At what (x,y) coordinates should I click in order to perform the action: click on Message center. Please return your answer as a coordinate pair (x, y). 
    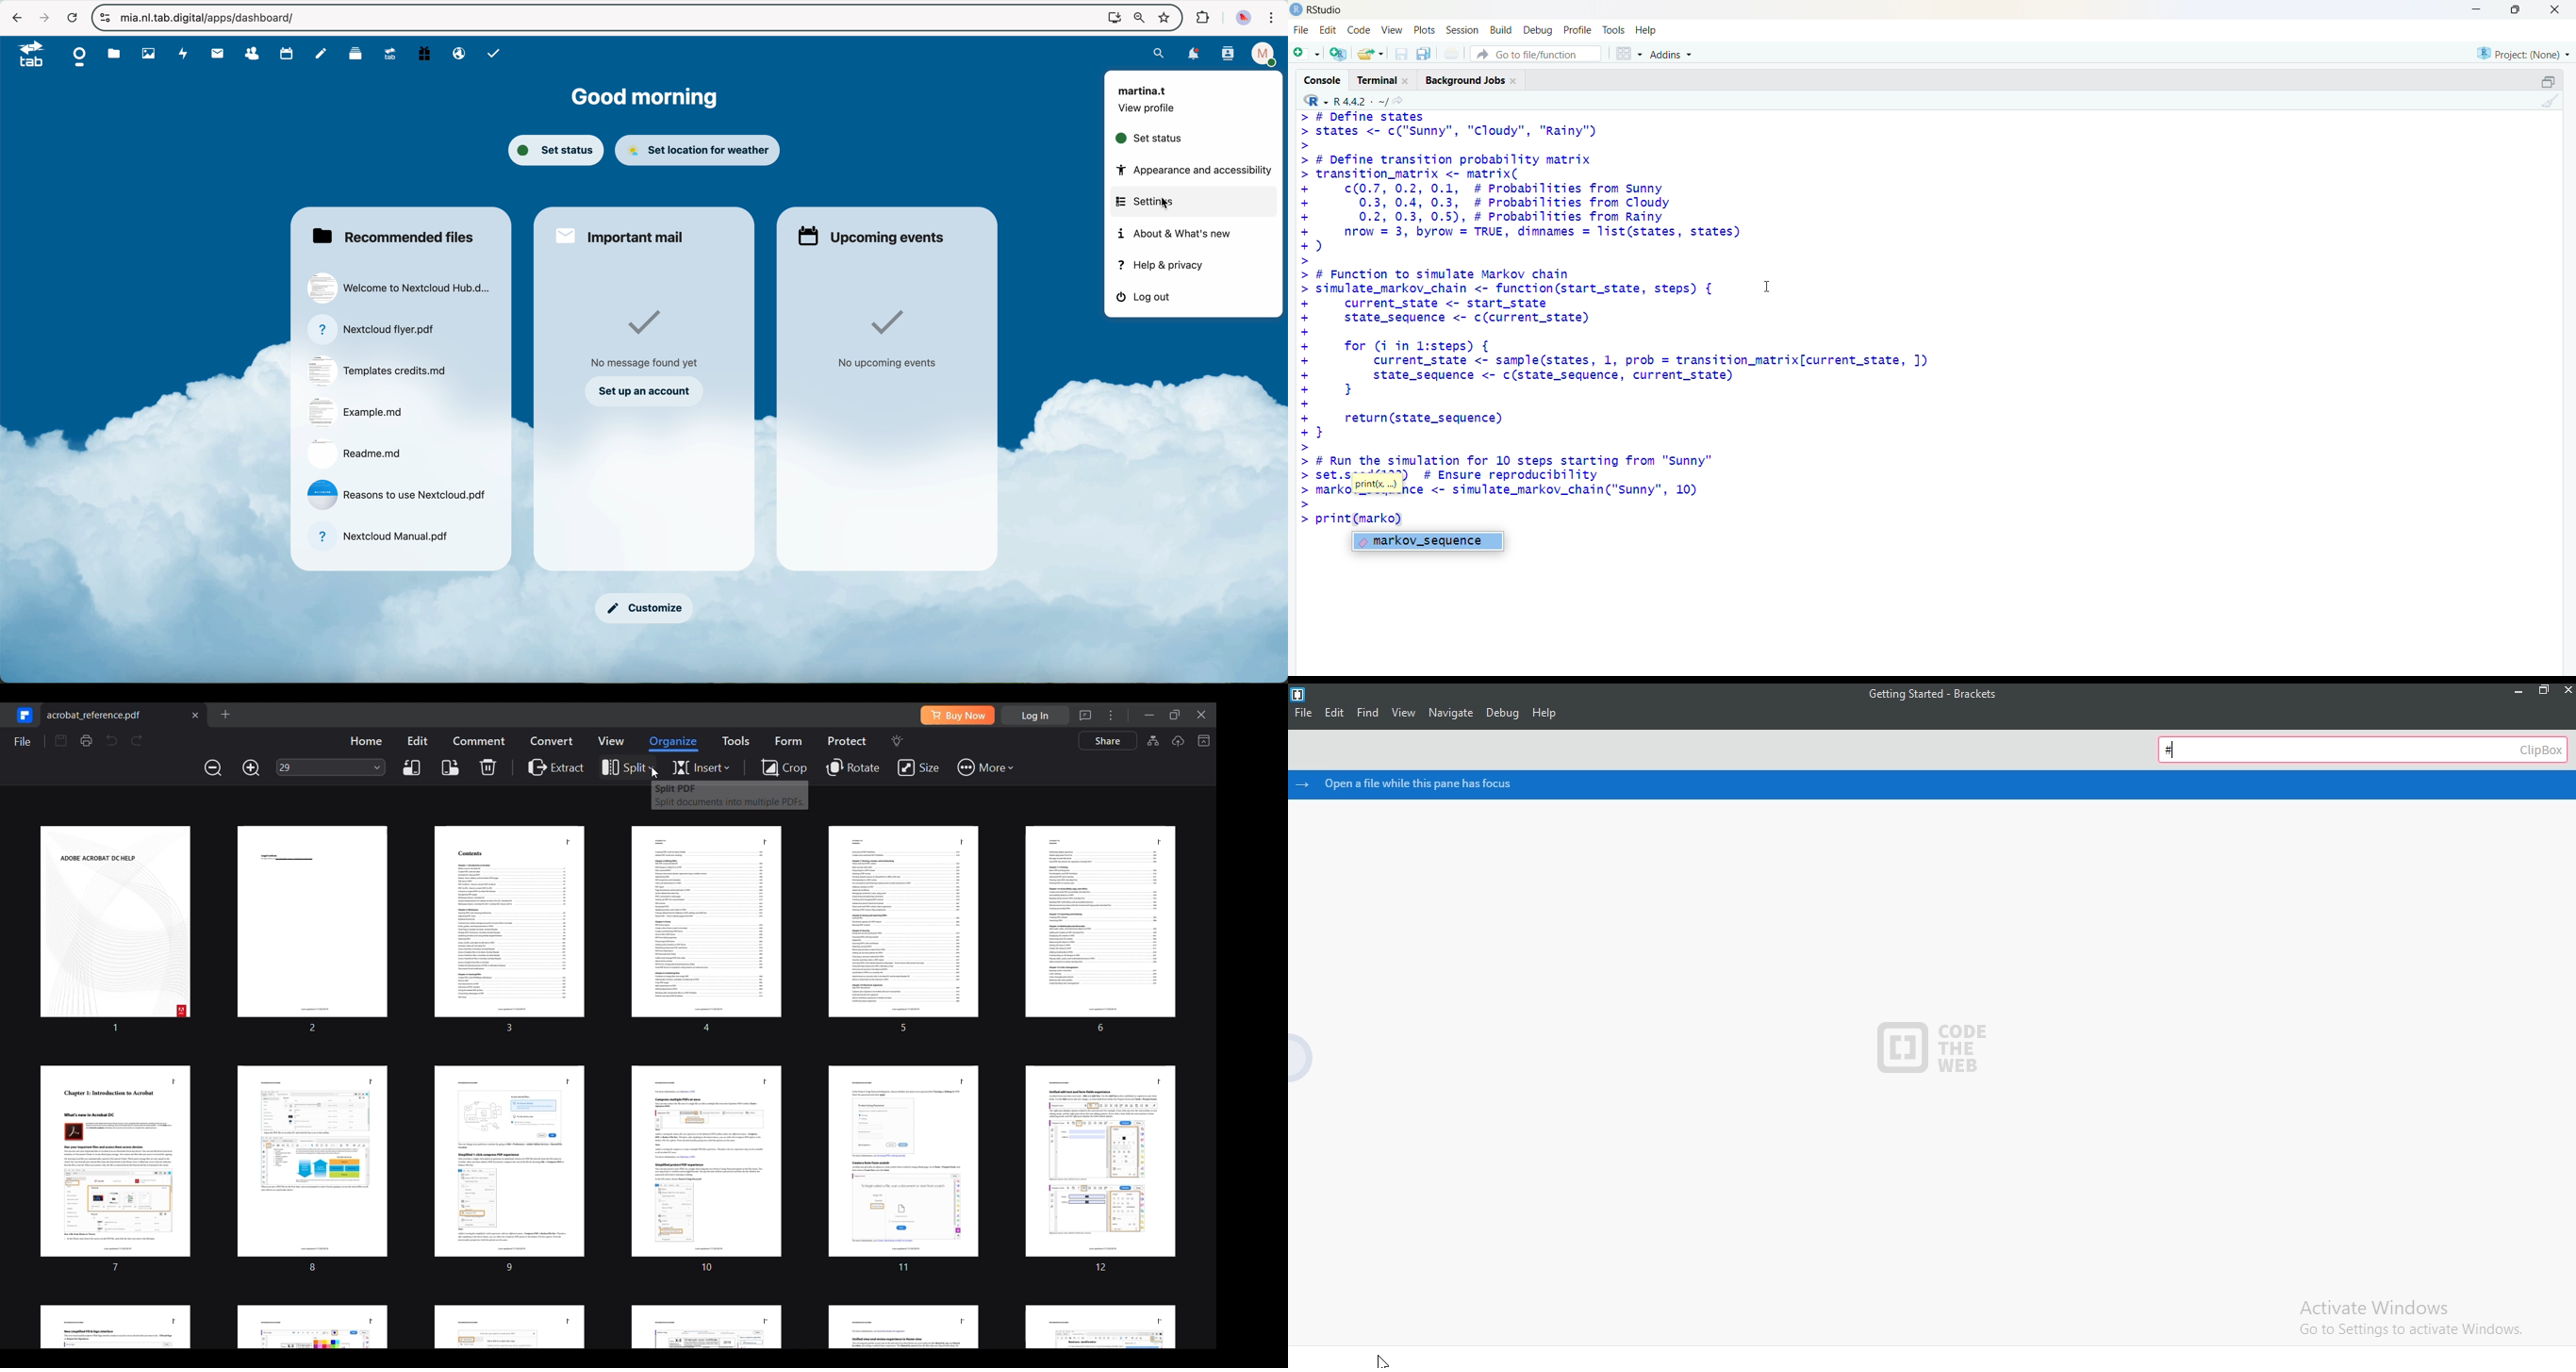
    Looking at the image, I should click on (1086, 715).